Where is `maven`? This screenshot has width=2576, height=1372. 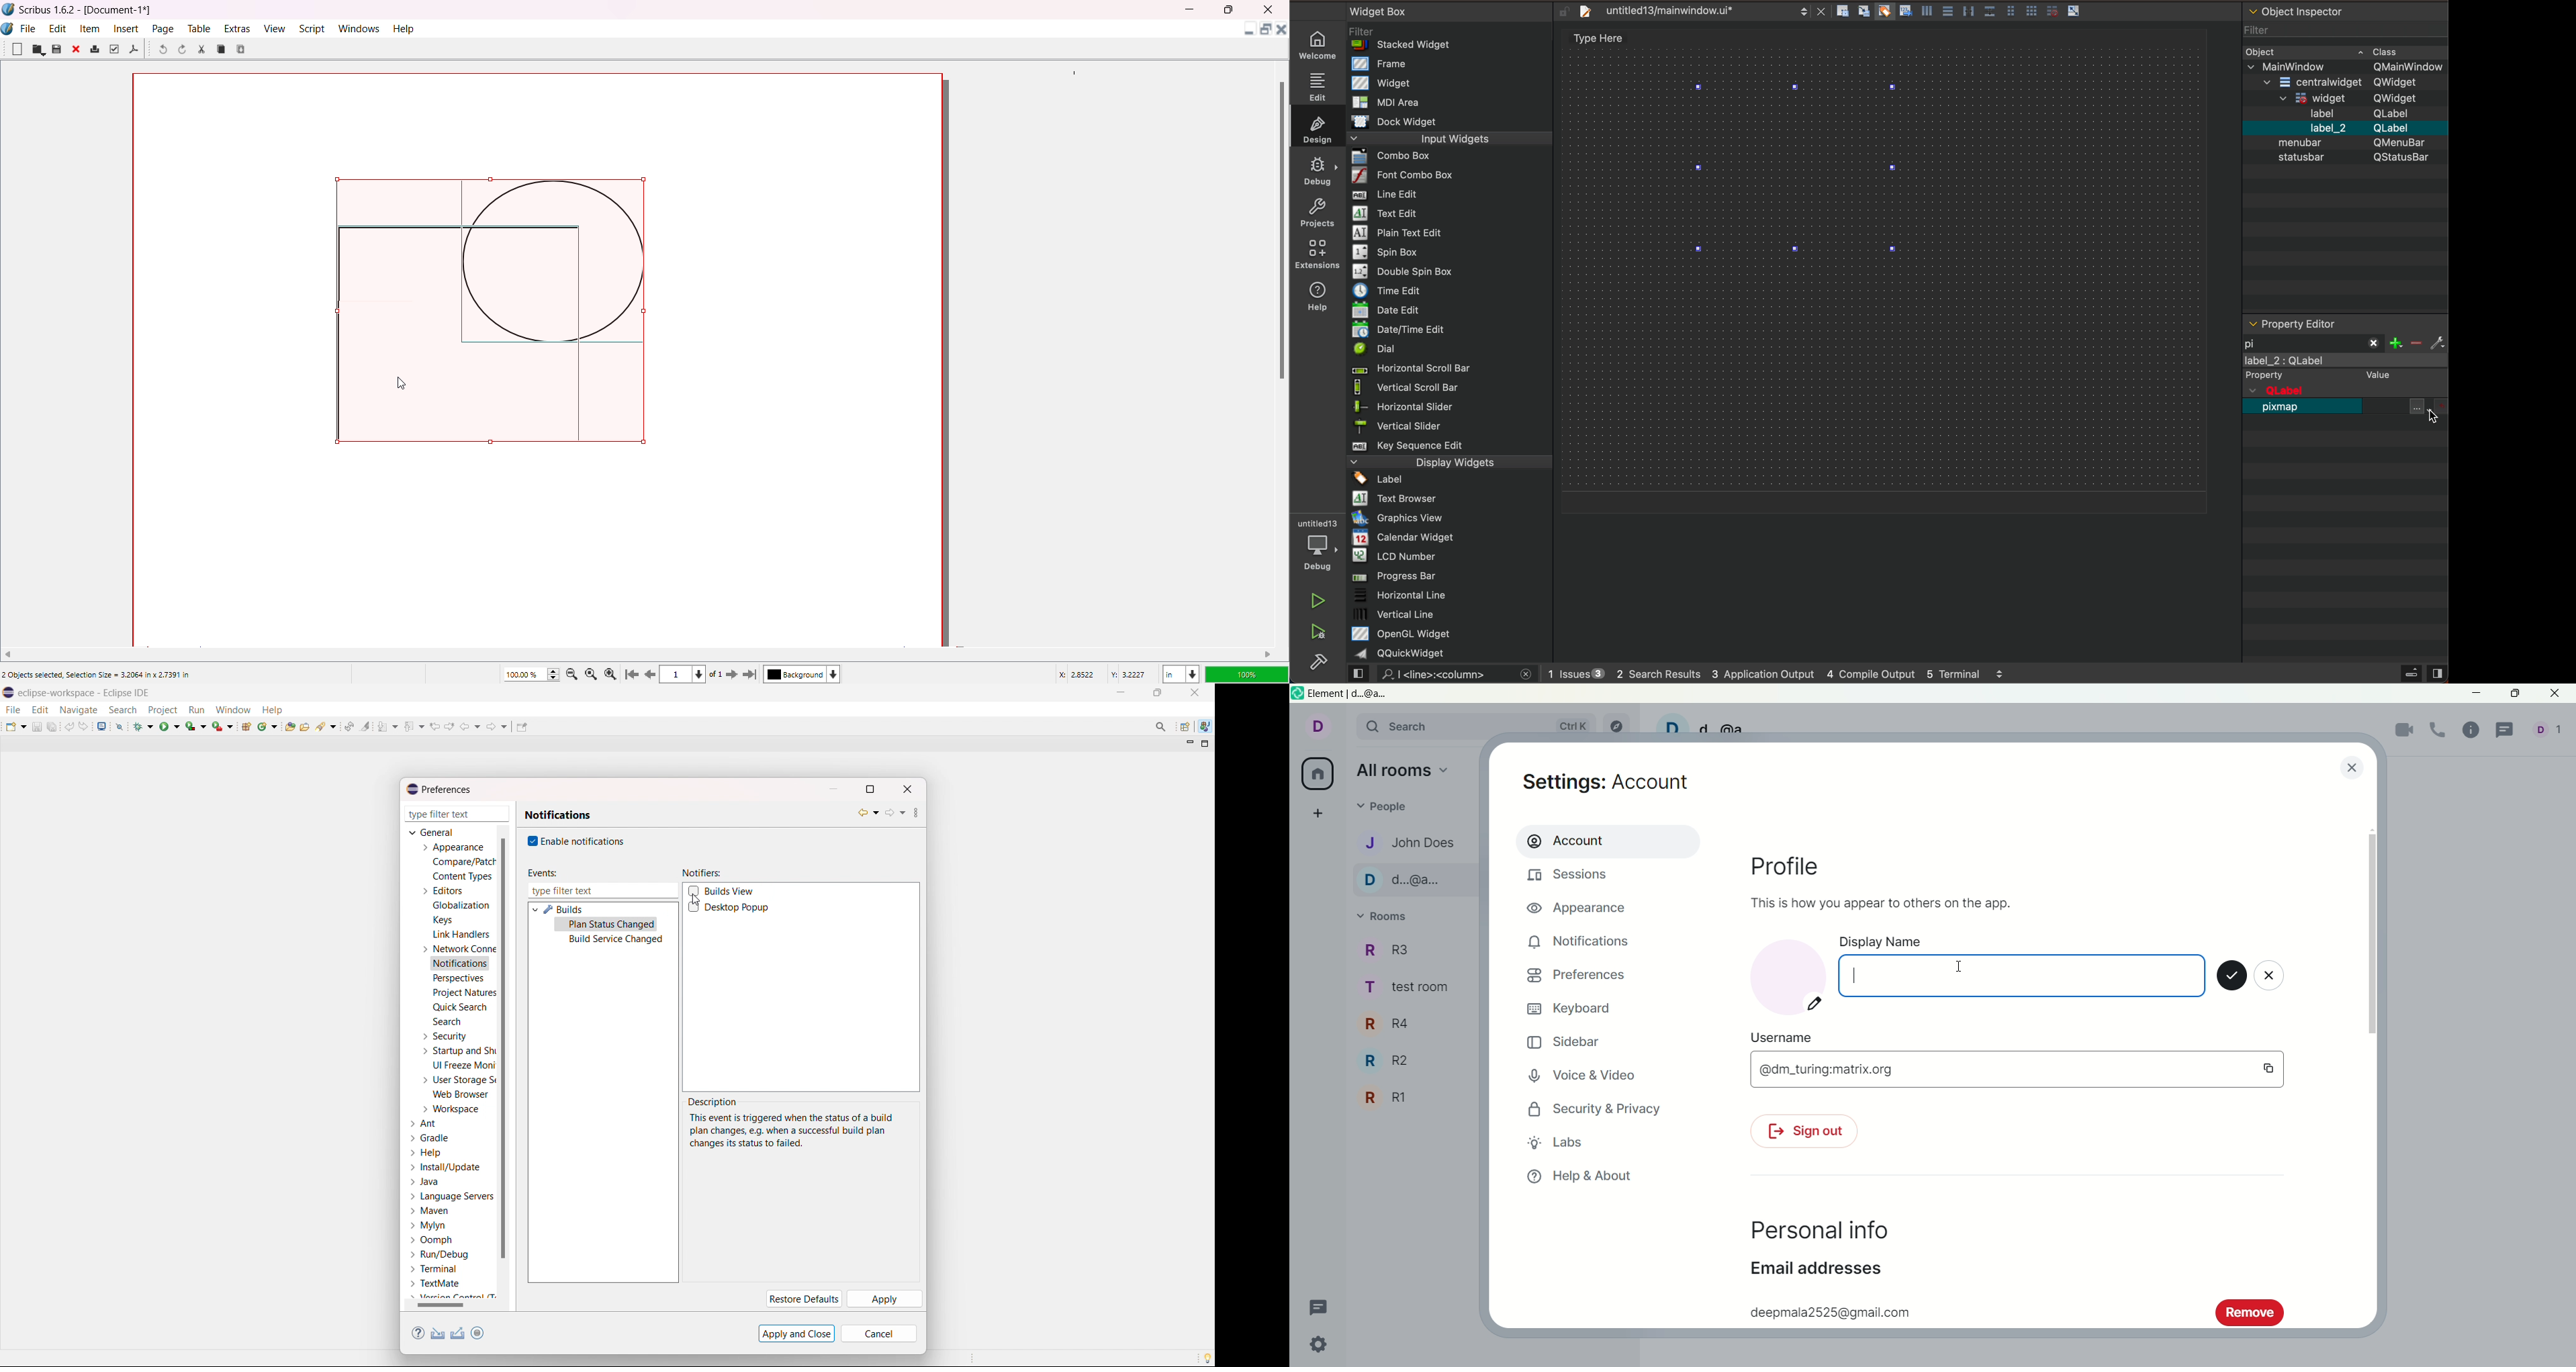
maven is located at coordinates (429, 1212).